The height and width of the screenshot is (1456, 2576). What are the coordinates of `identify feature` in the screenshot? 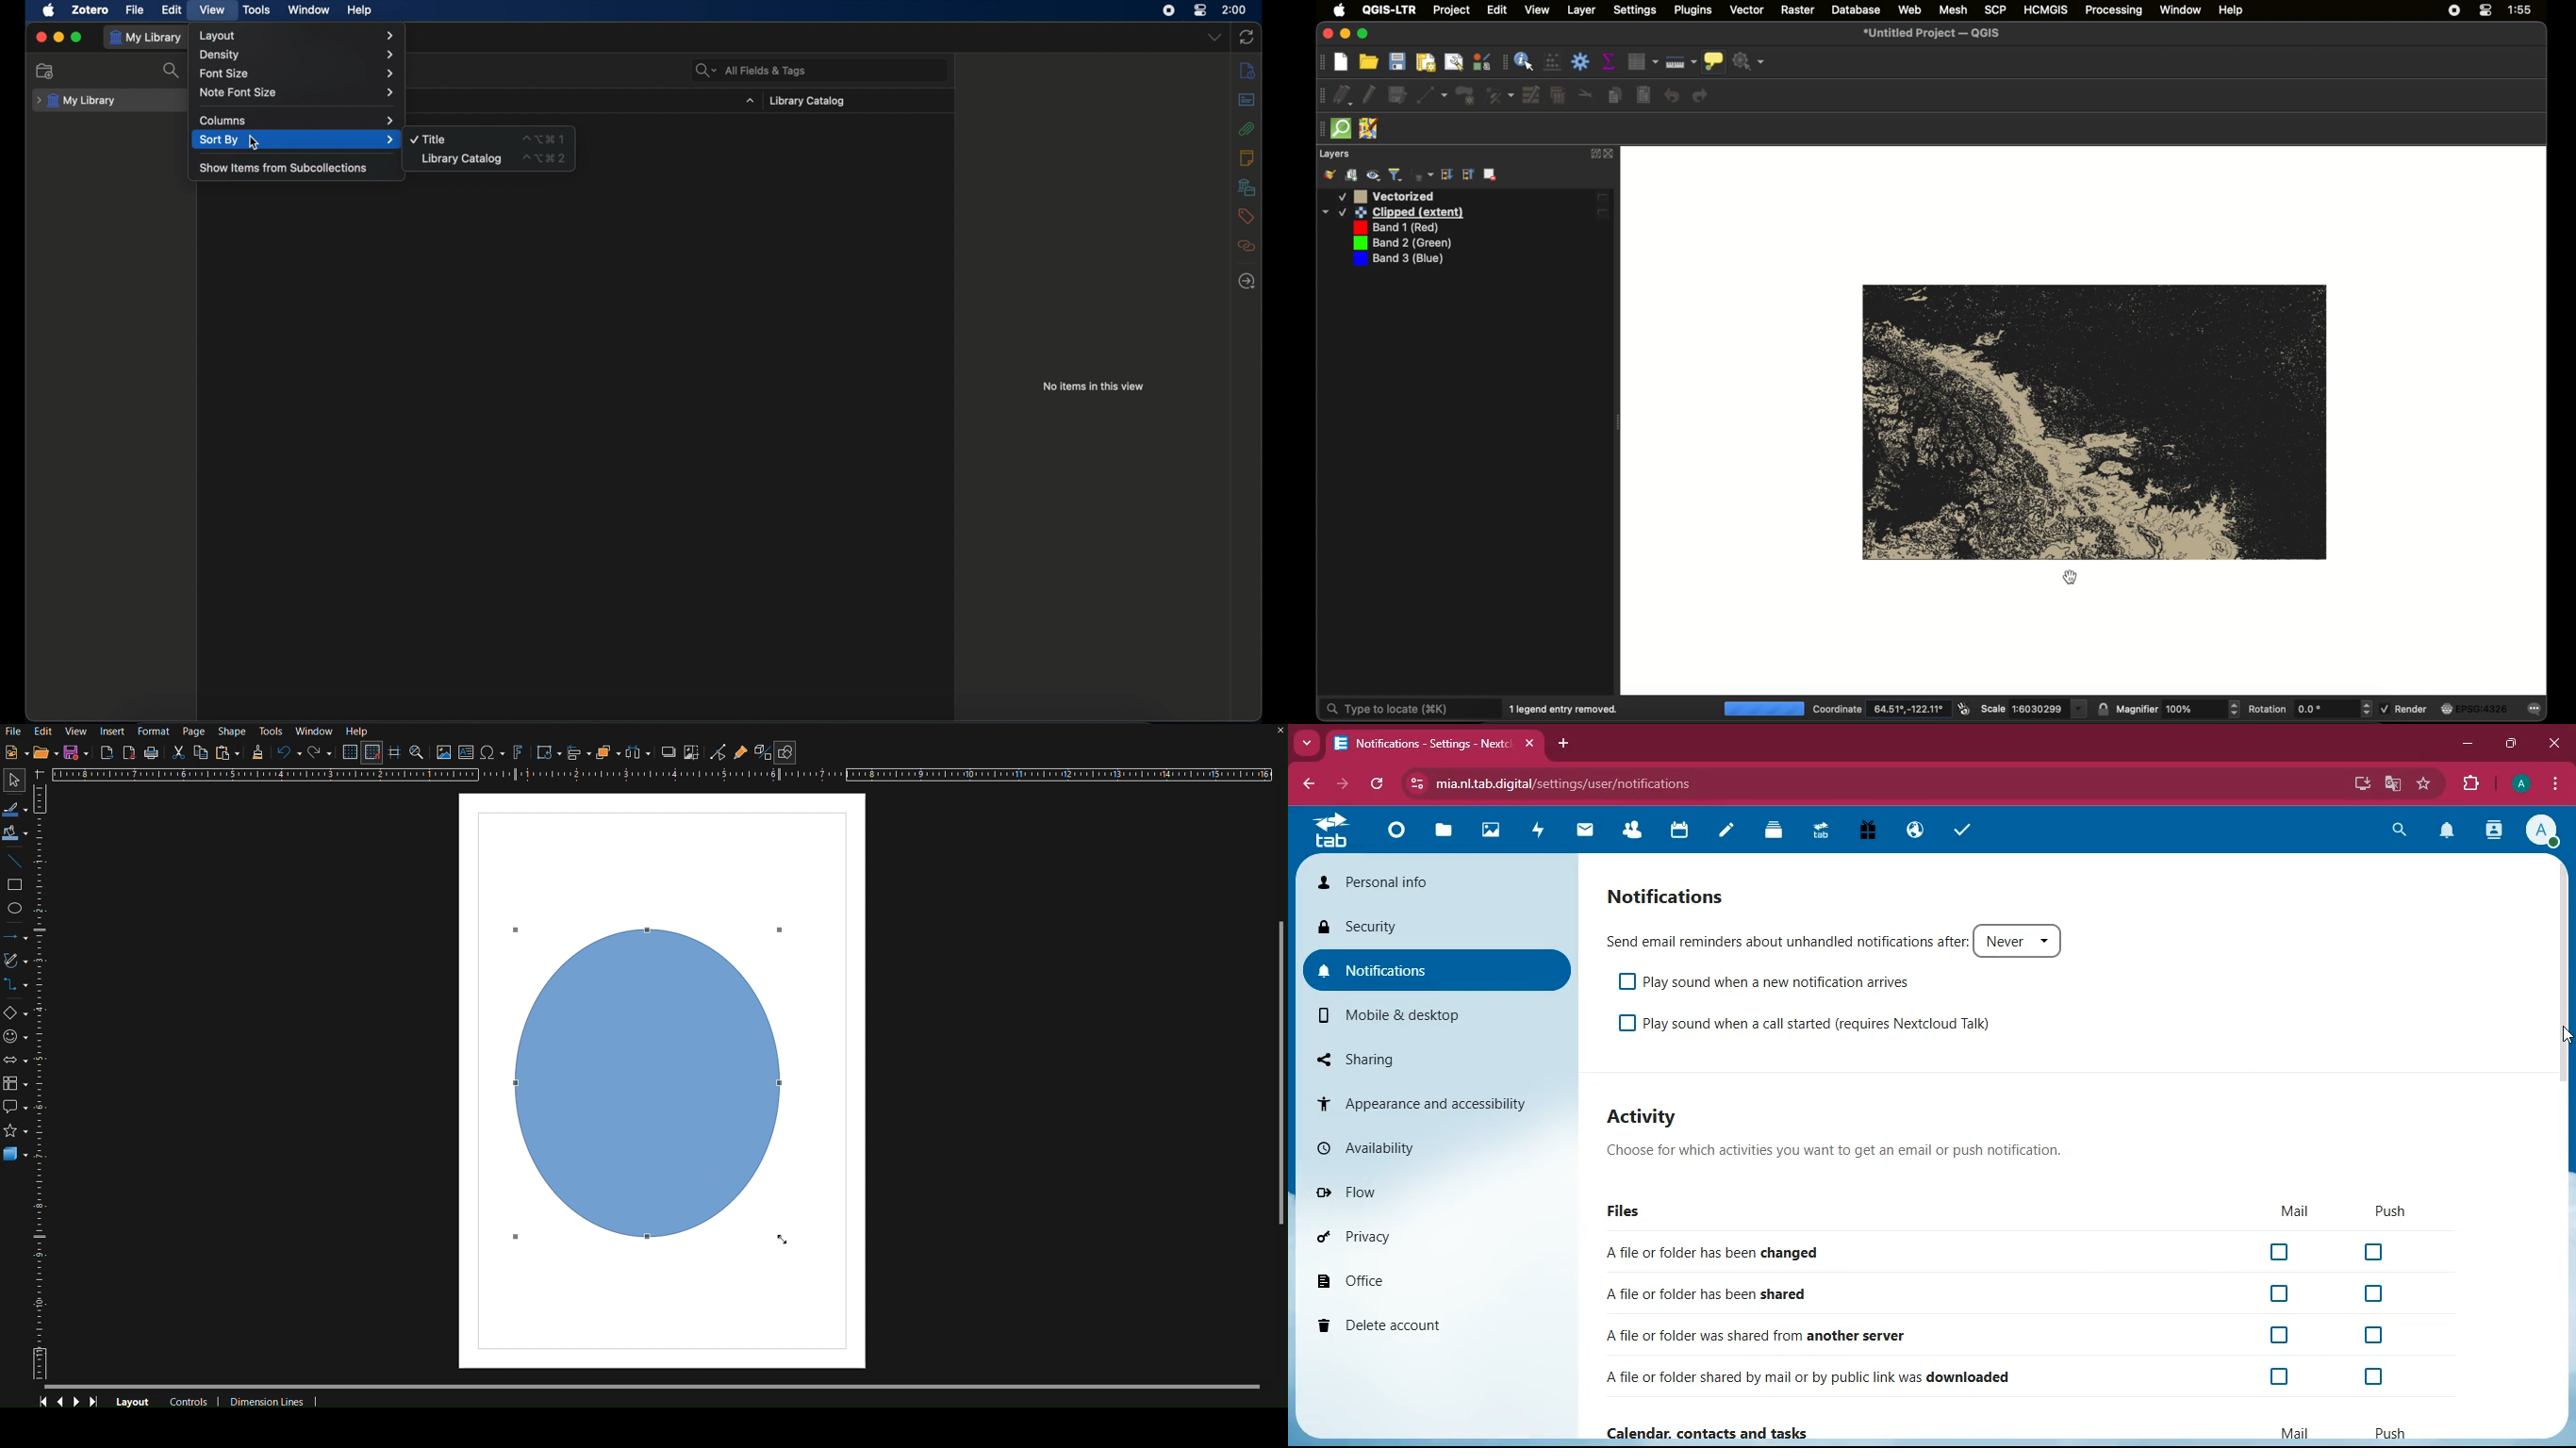 It's located at (1525, 61).